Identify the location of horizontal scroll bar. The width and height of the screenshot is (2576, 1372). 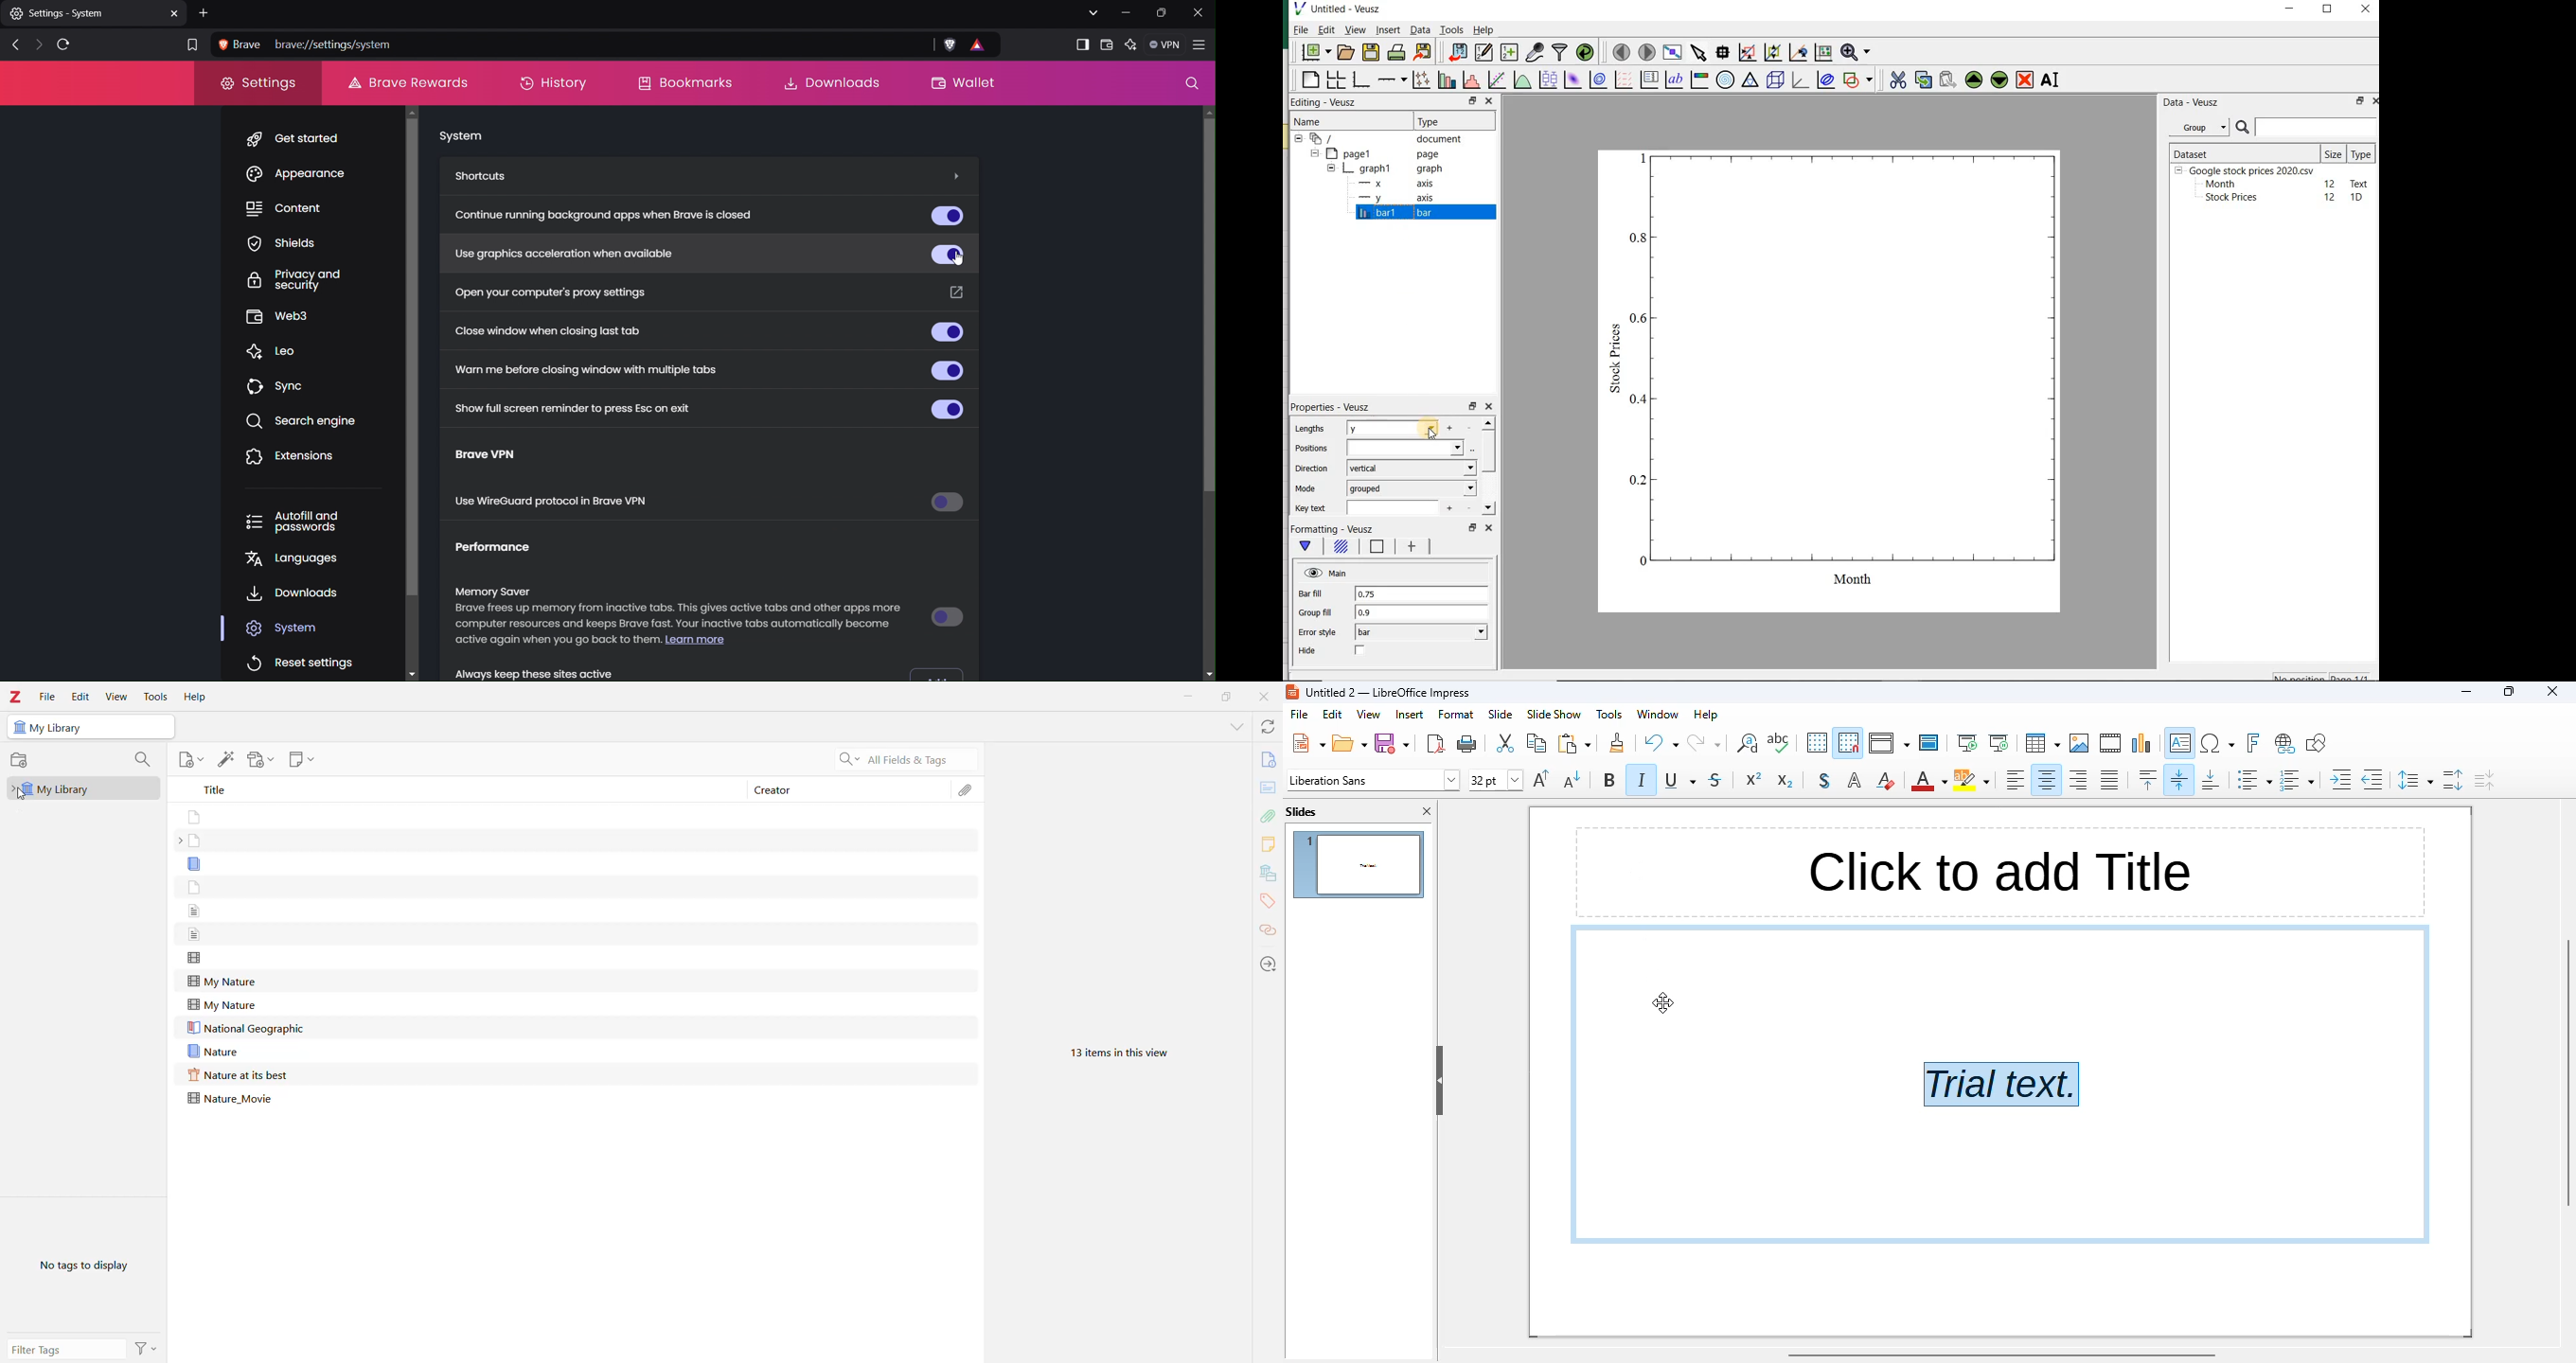
(2002, 1355).